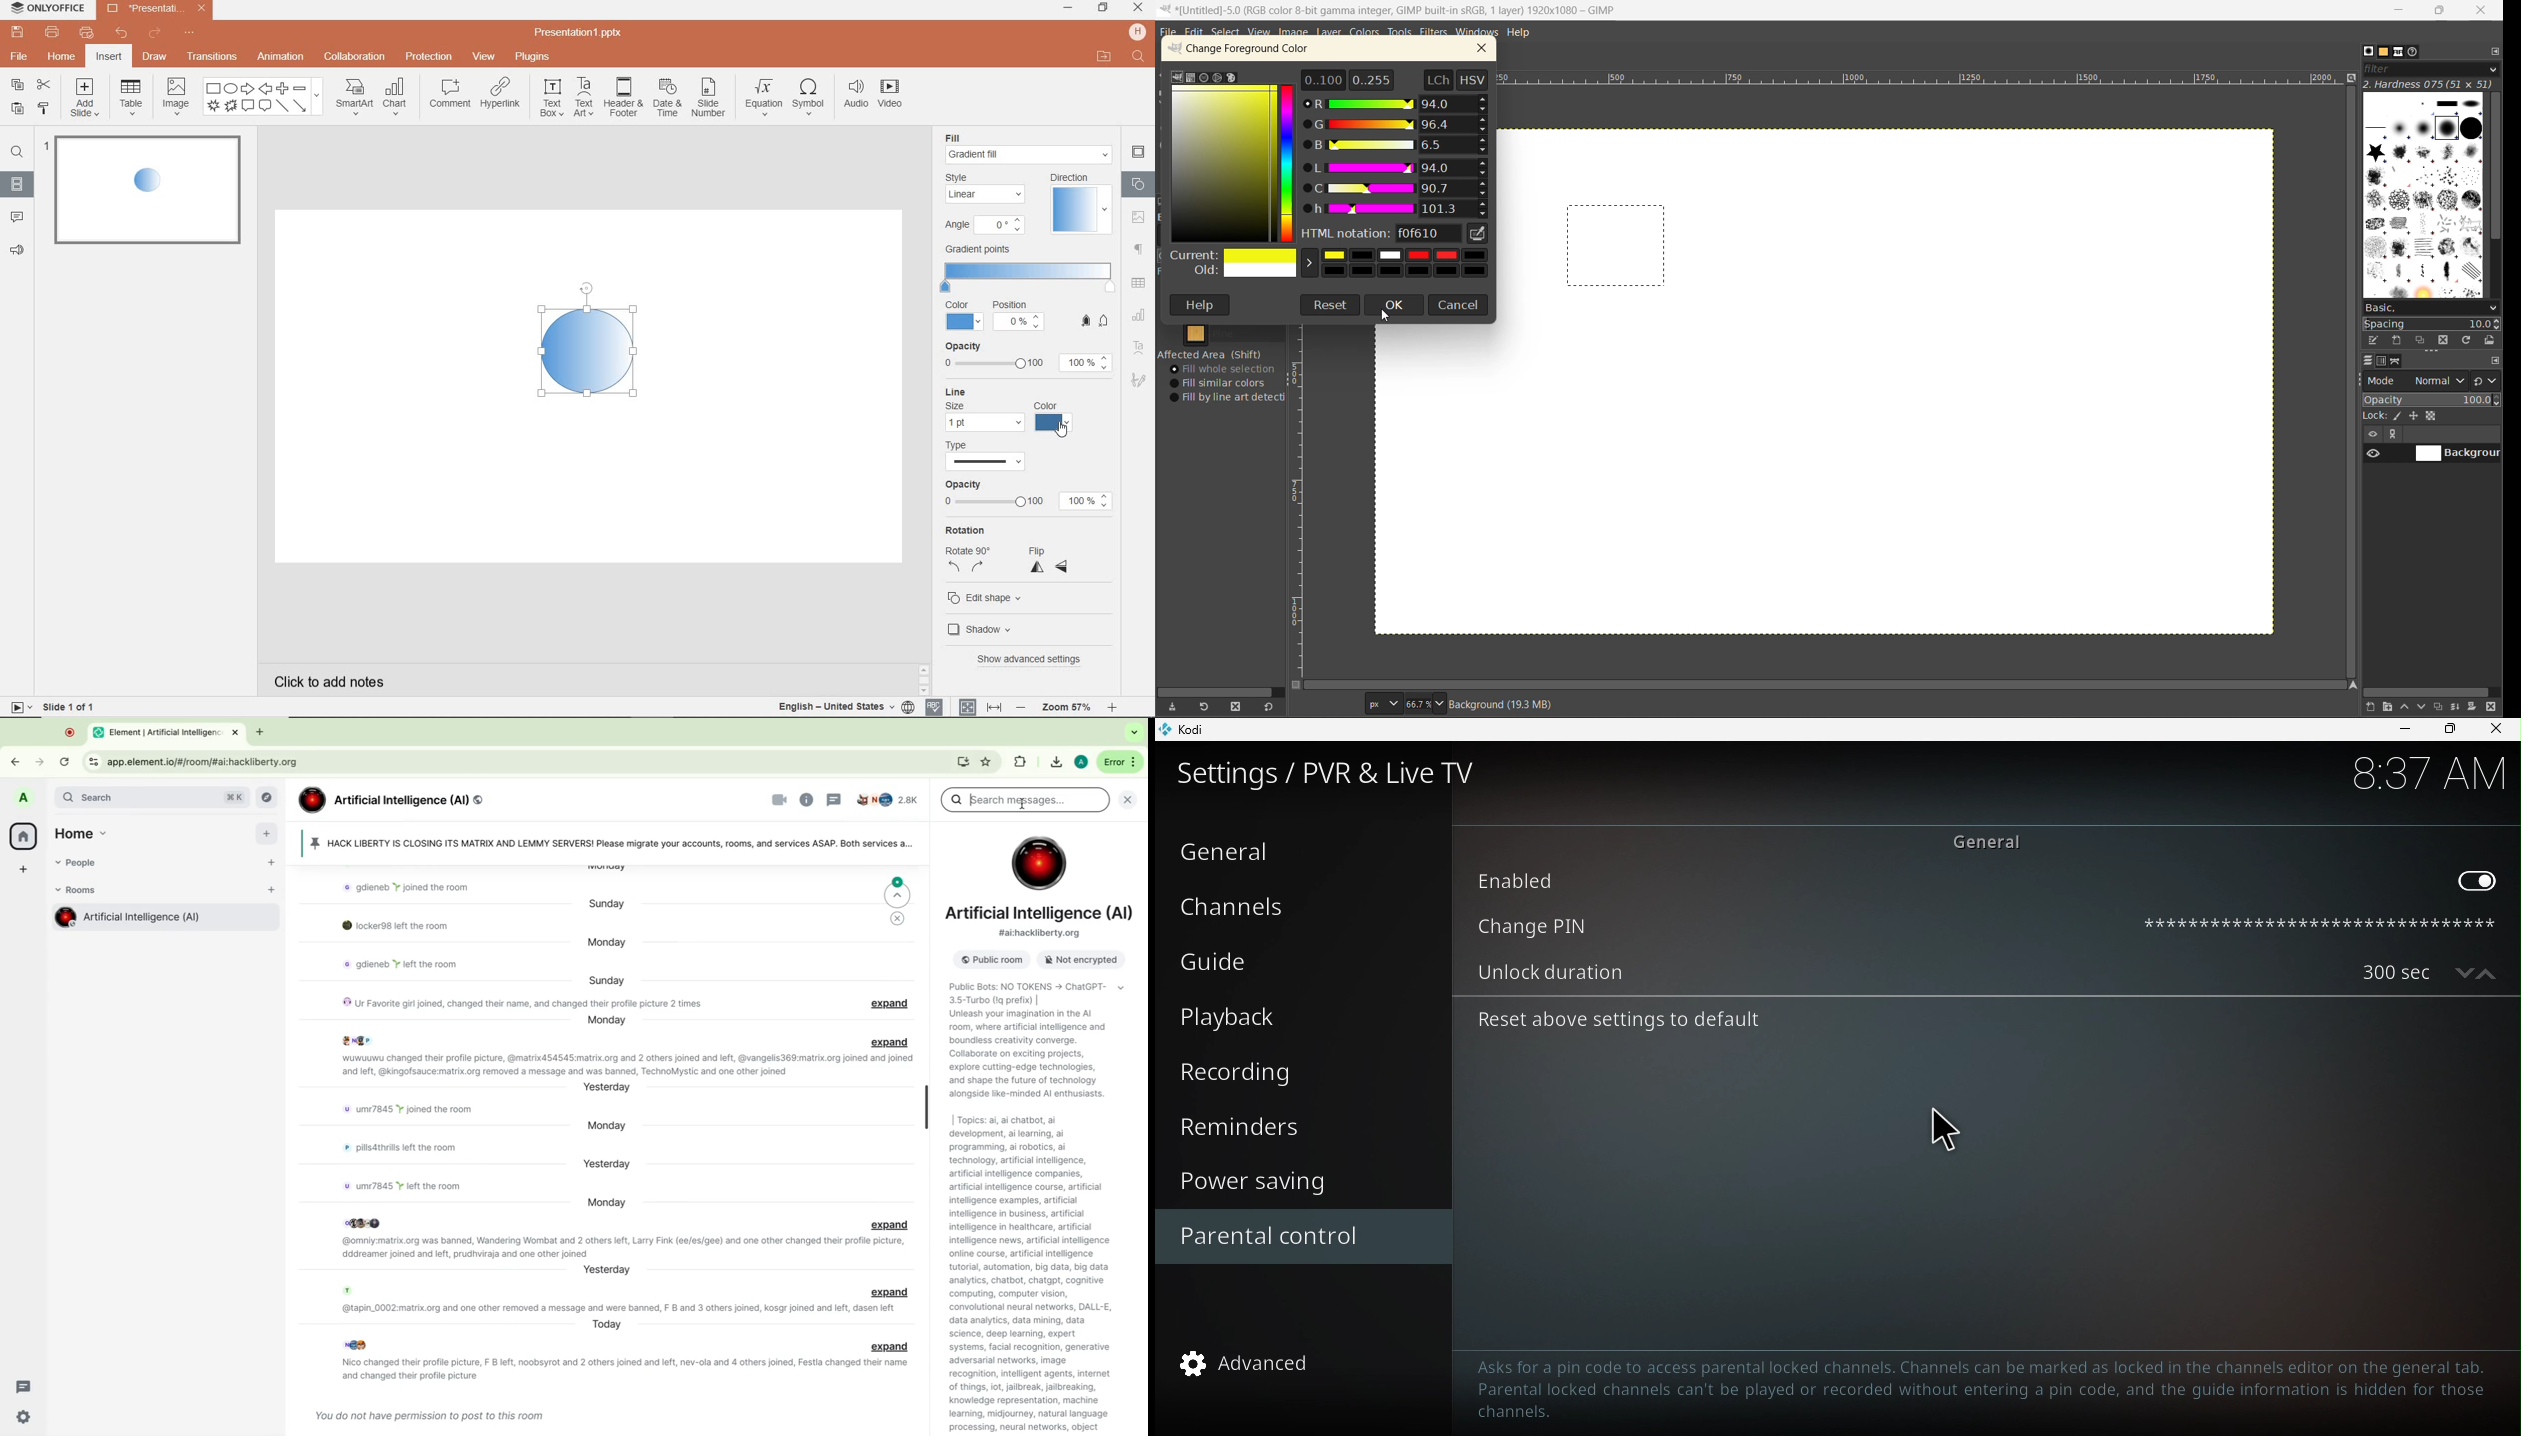 The width and height of the screenshot is (2548, 1456). What do you see at coordinates (1331, 305) in the screenshot?
I see `reset` at bounding box center [1331, 305].